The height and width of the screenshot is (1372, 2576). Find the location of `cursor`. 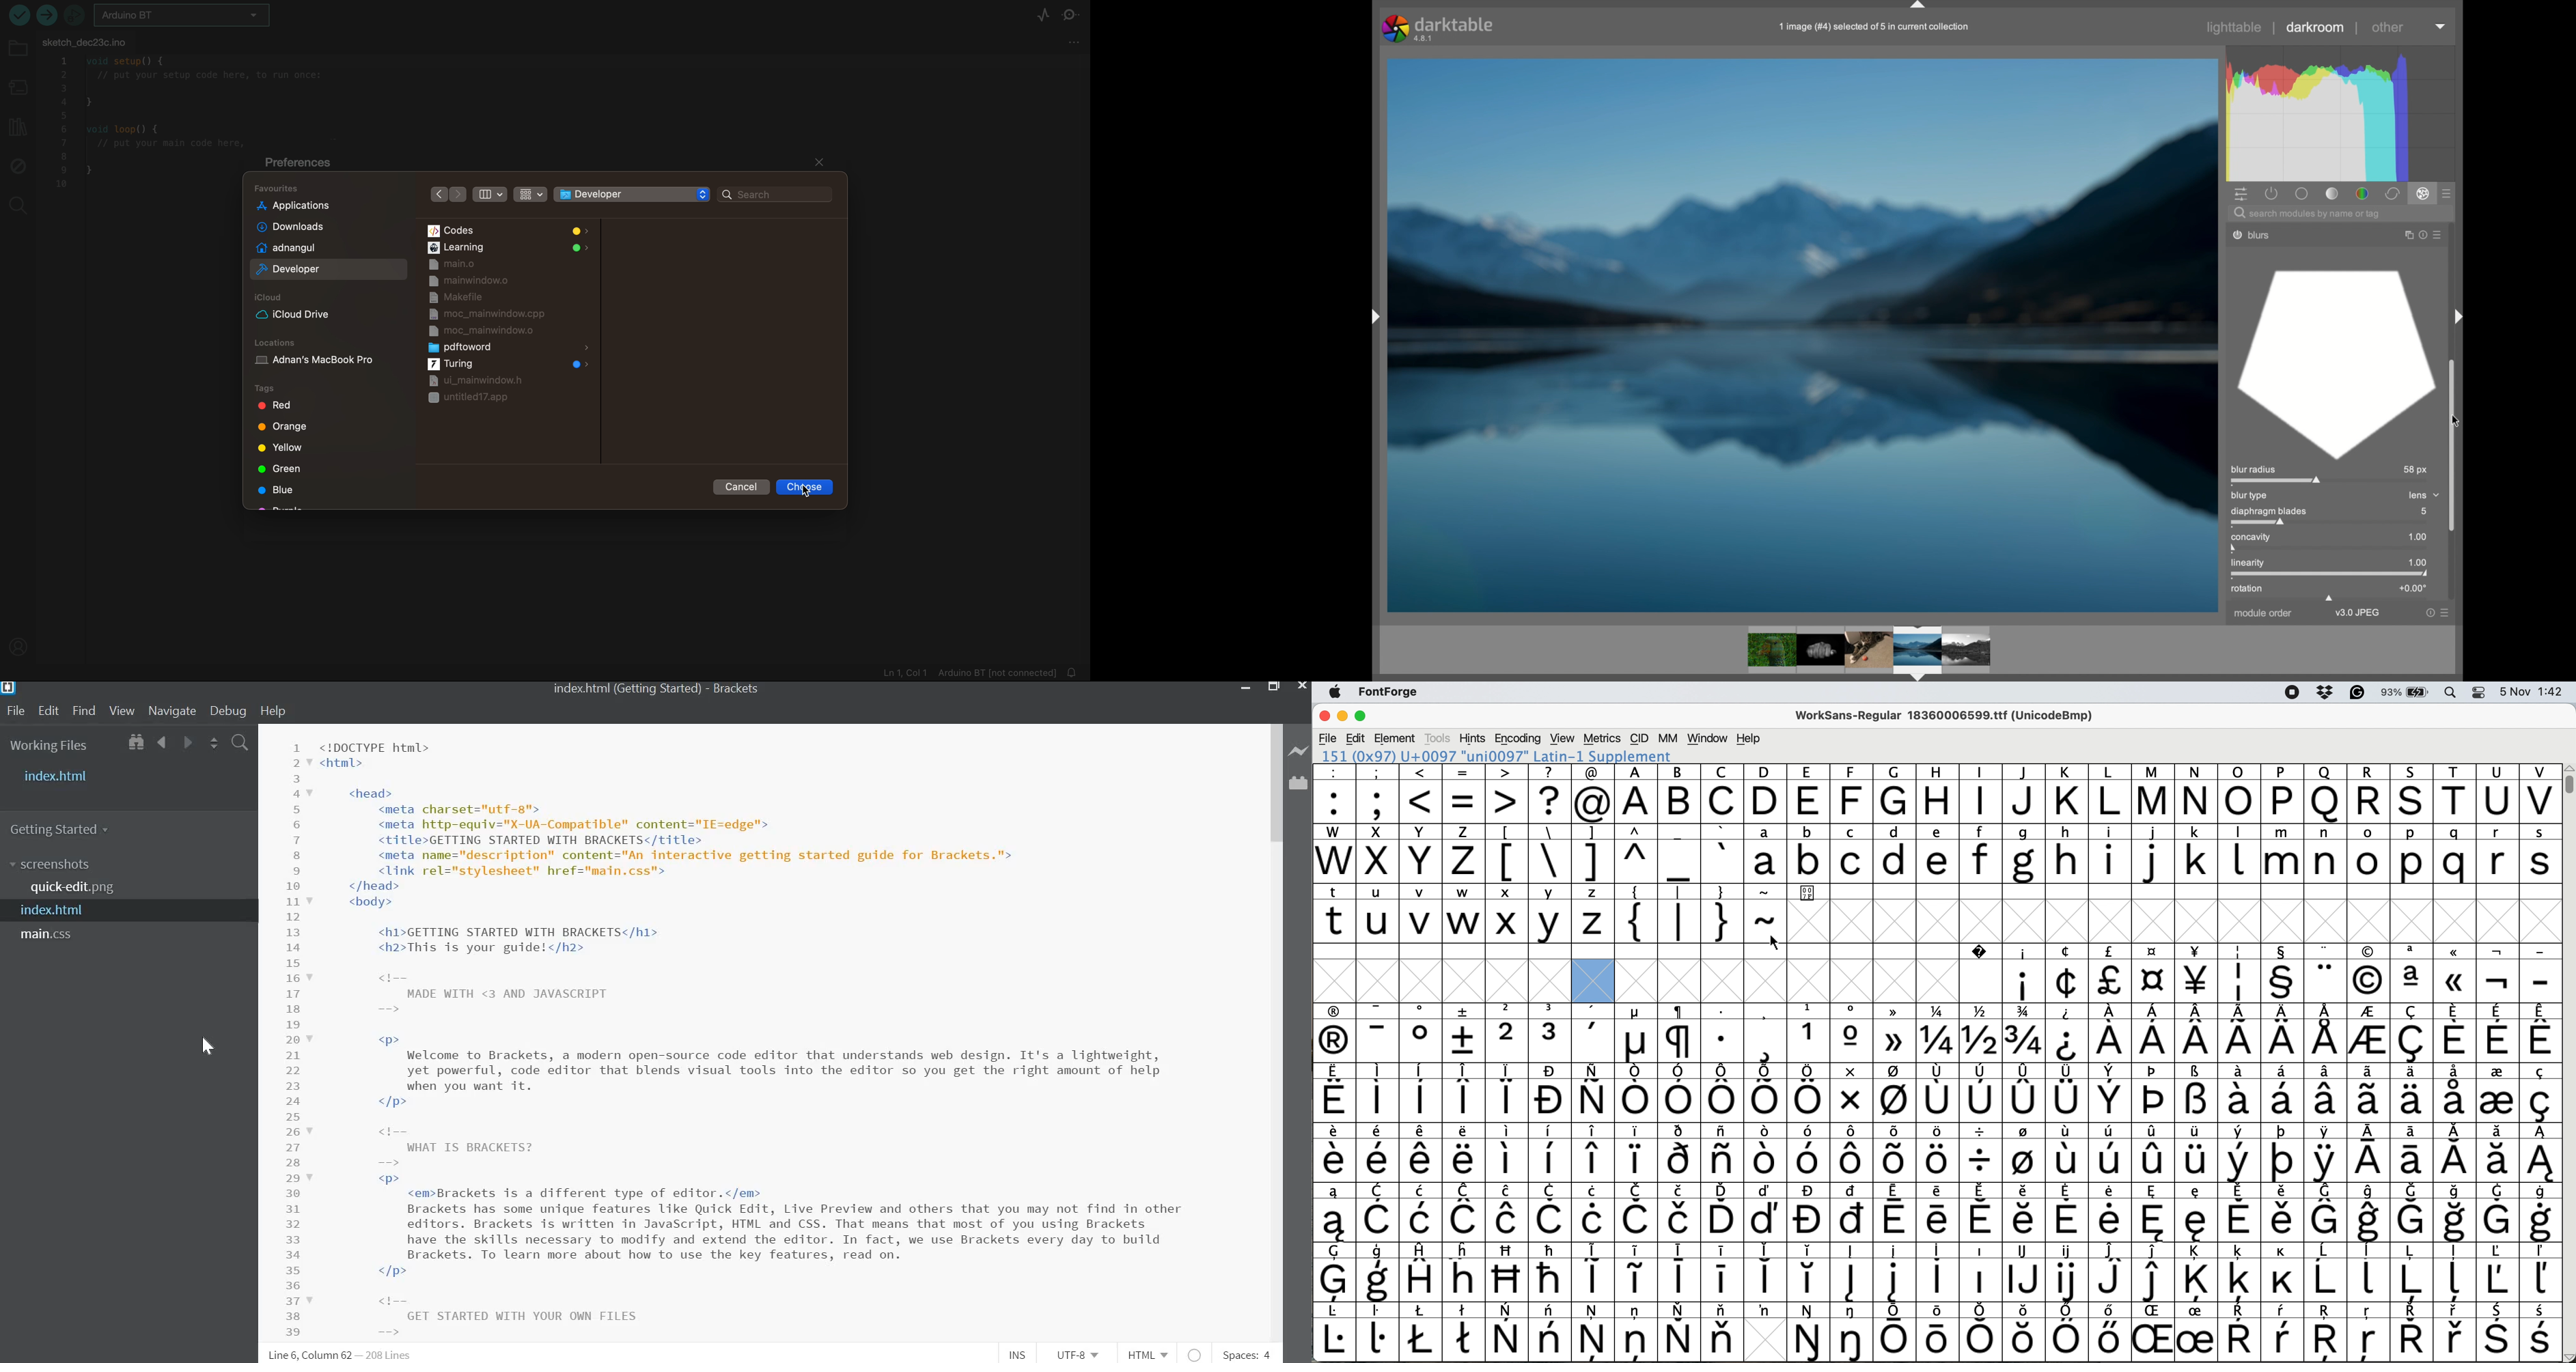

cursor is located at coordinates (1776, 942).